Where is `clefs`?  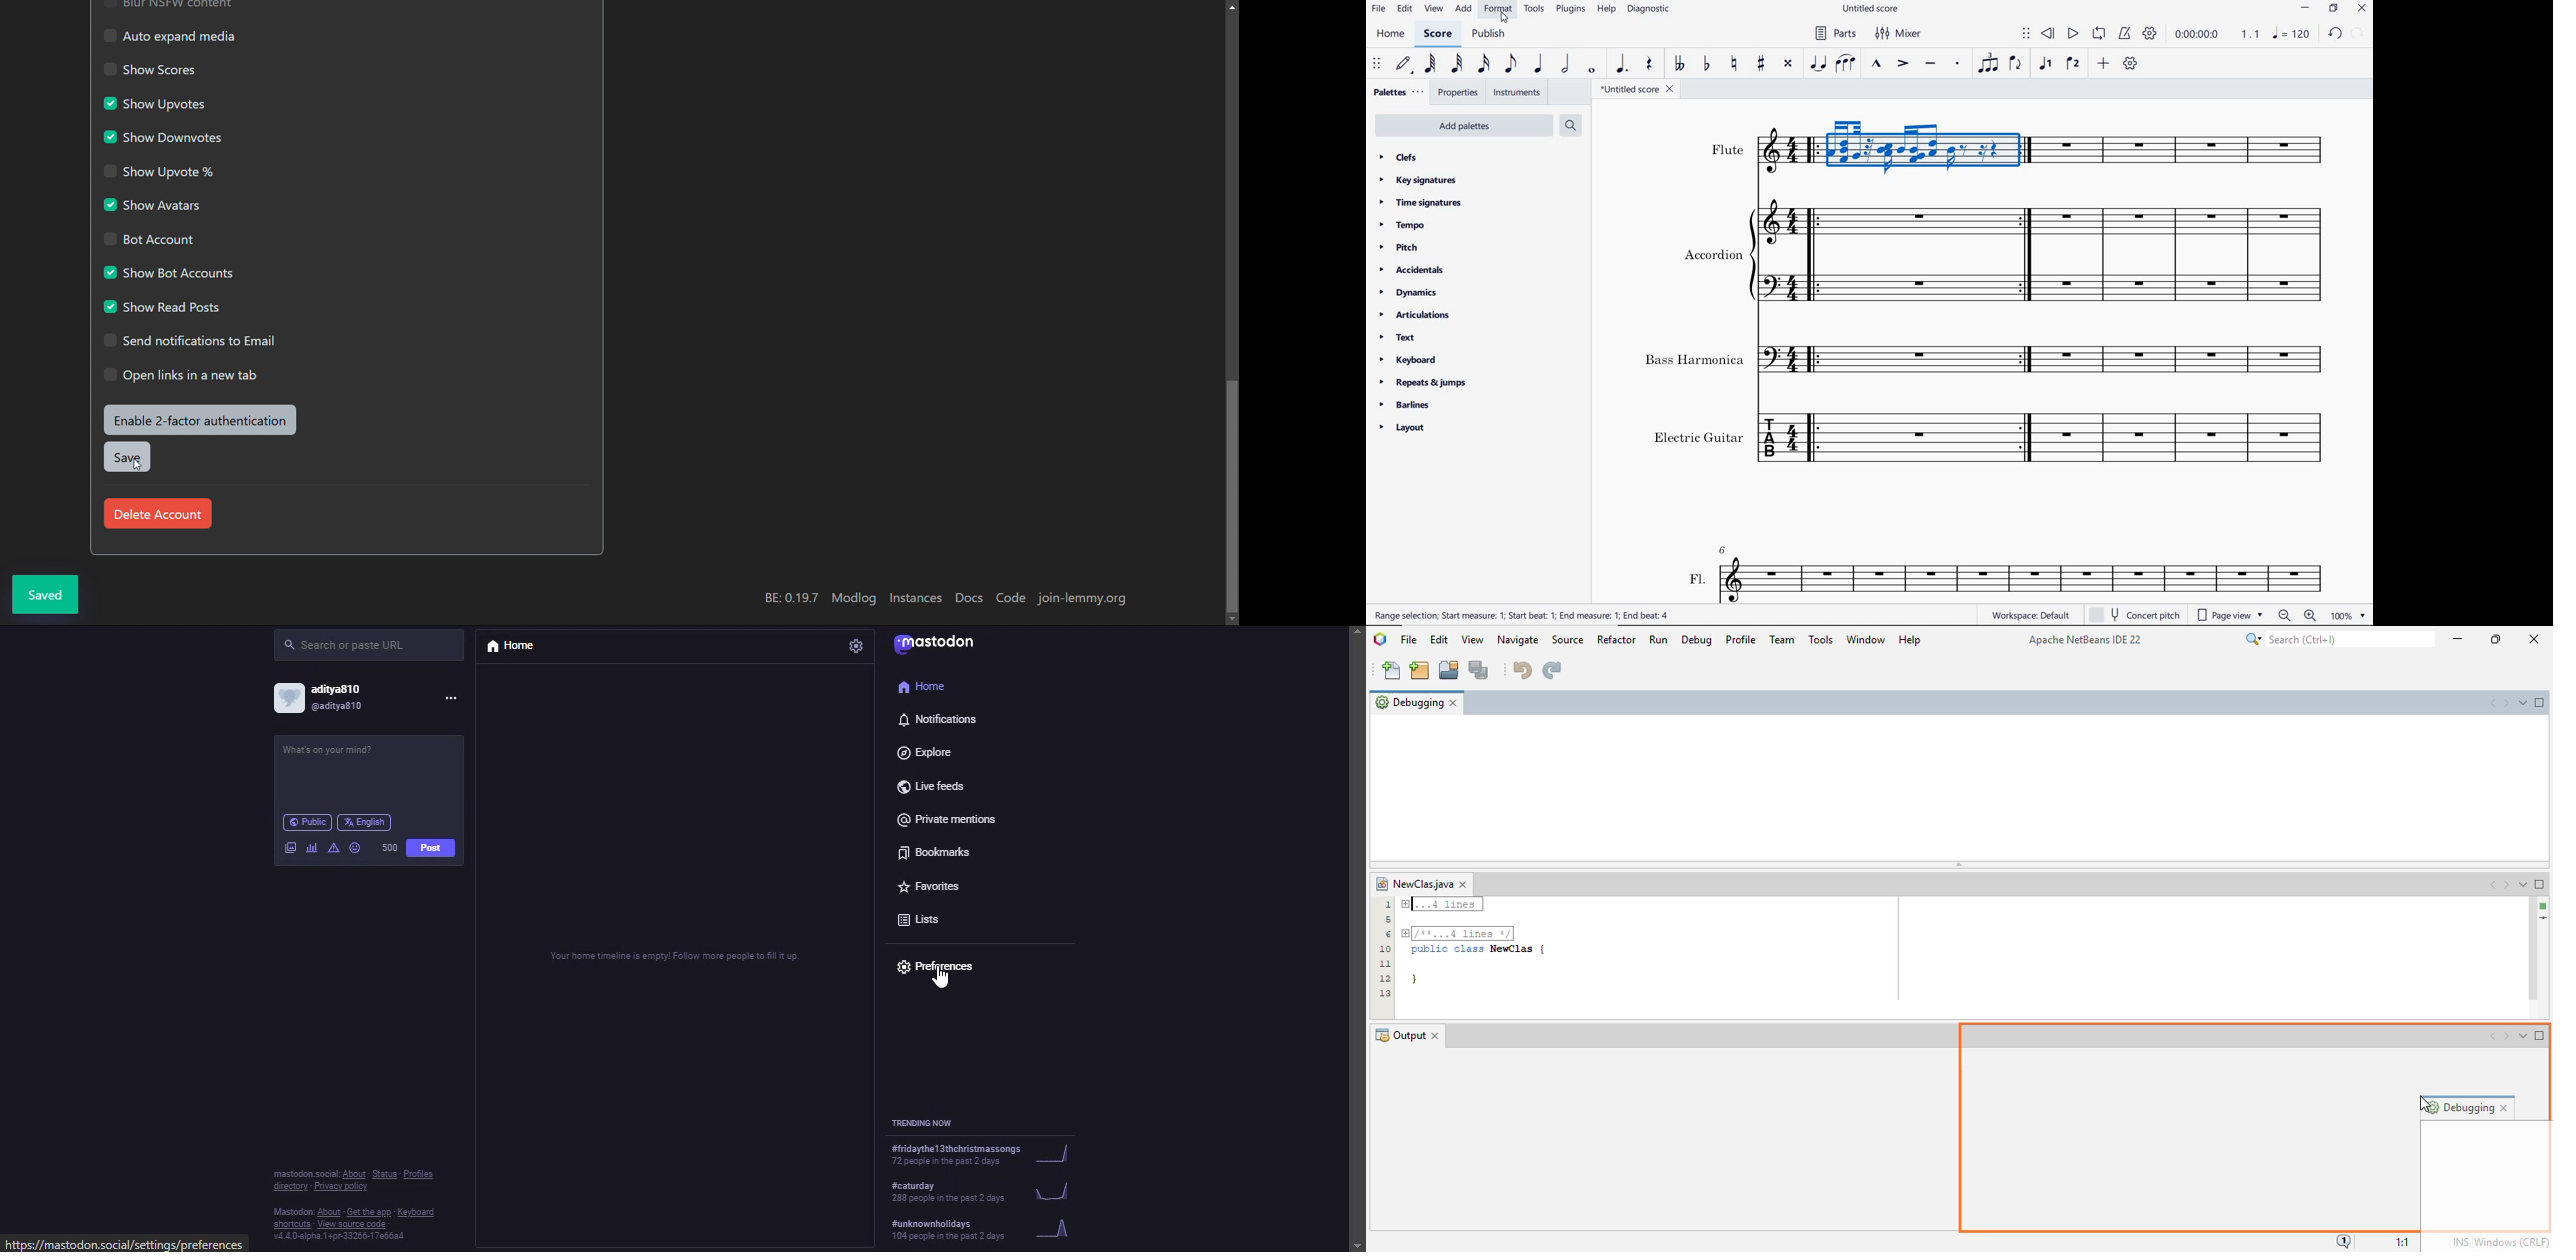
clefs is located at coordinates (1398, 157).